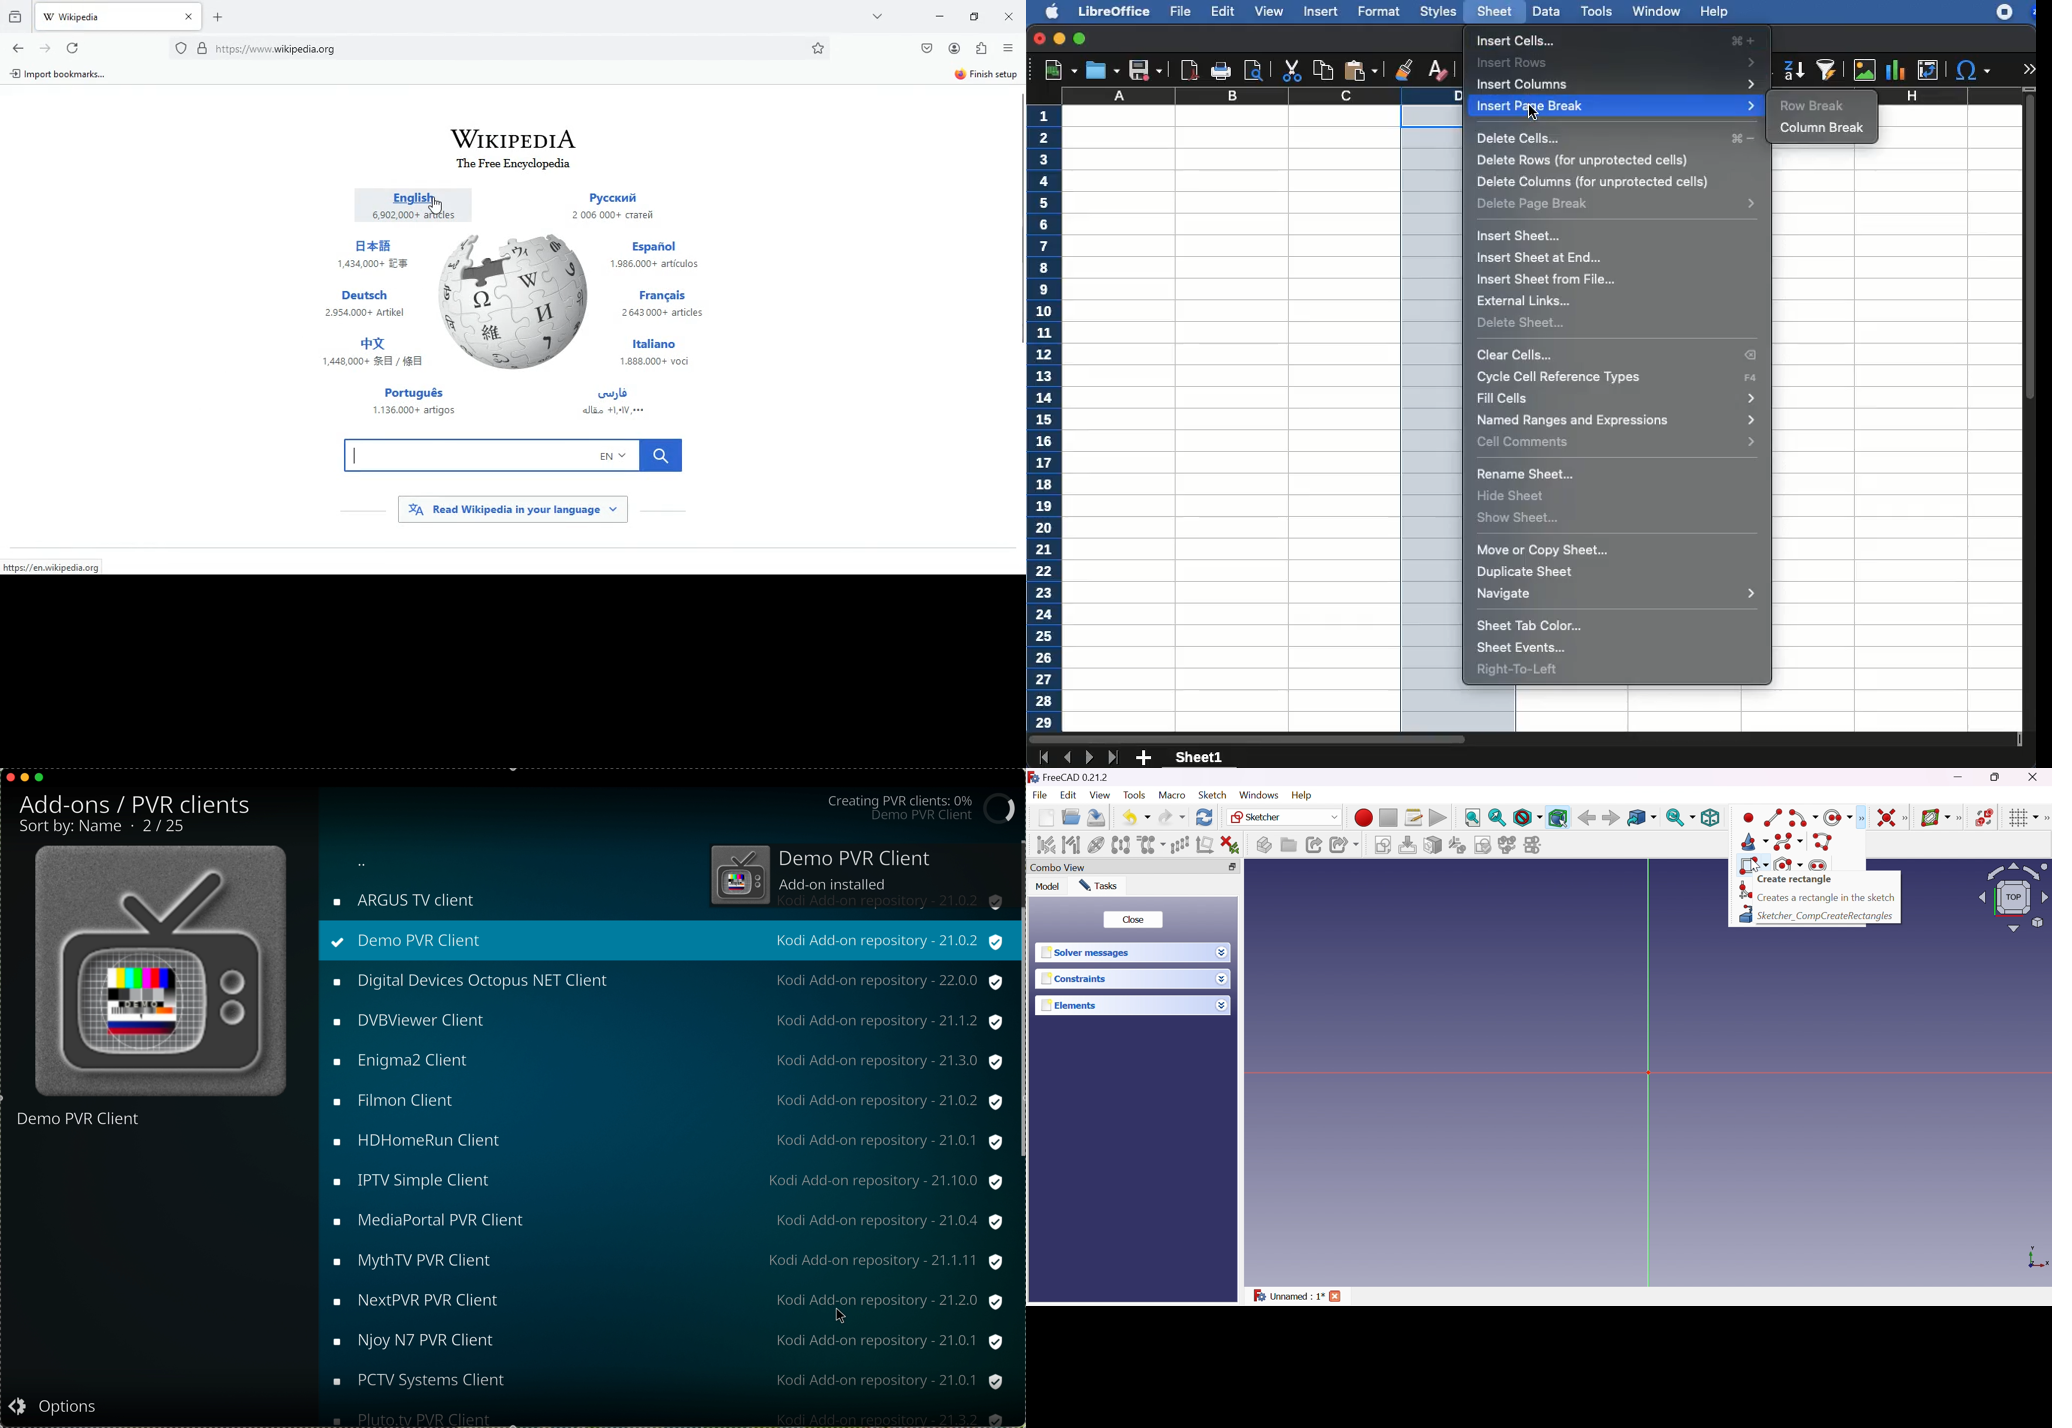 The width and height of the screenshot is (2072, 1428). I want to click on navigate, so click(1620, 596).